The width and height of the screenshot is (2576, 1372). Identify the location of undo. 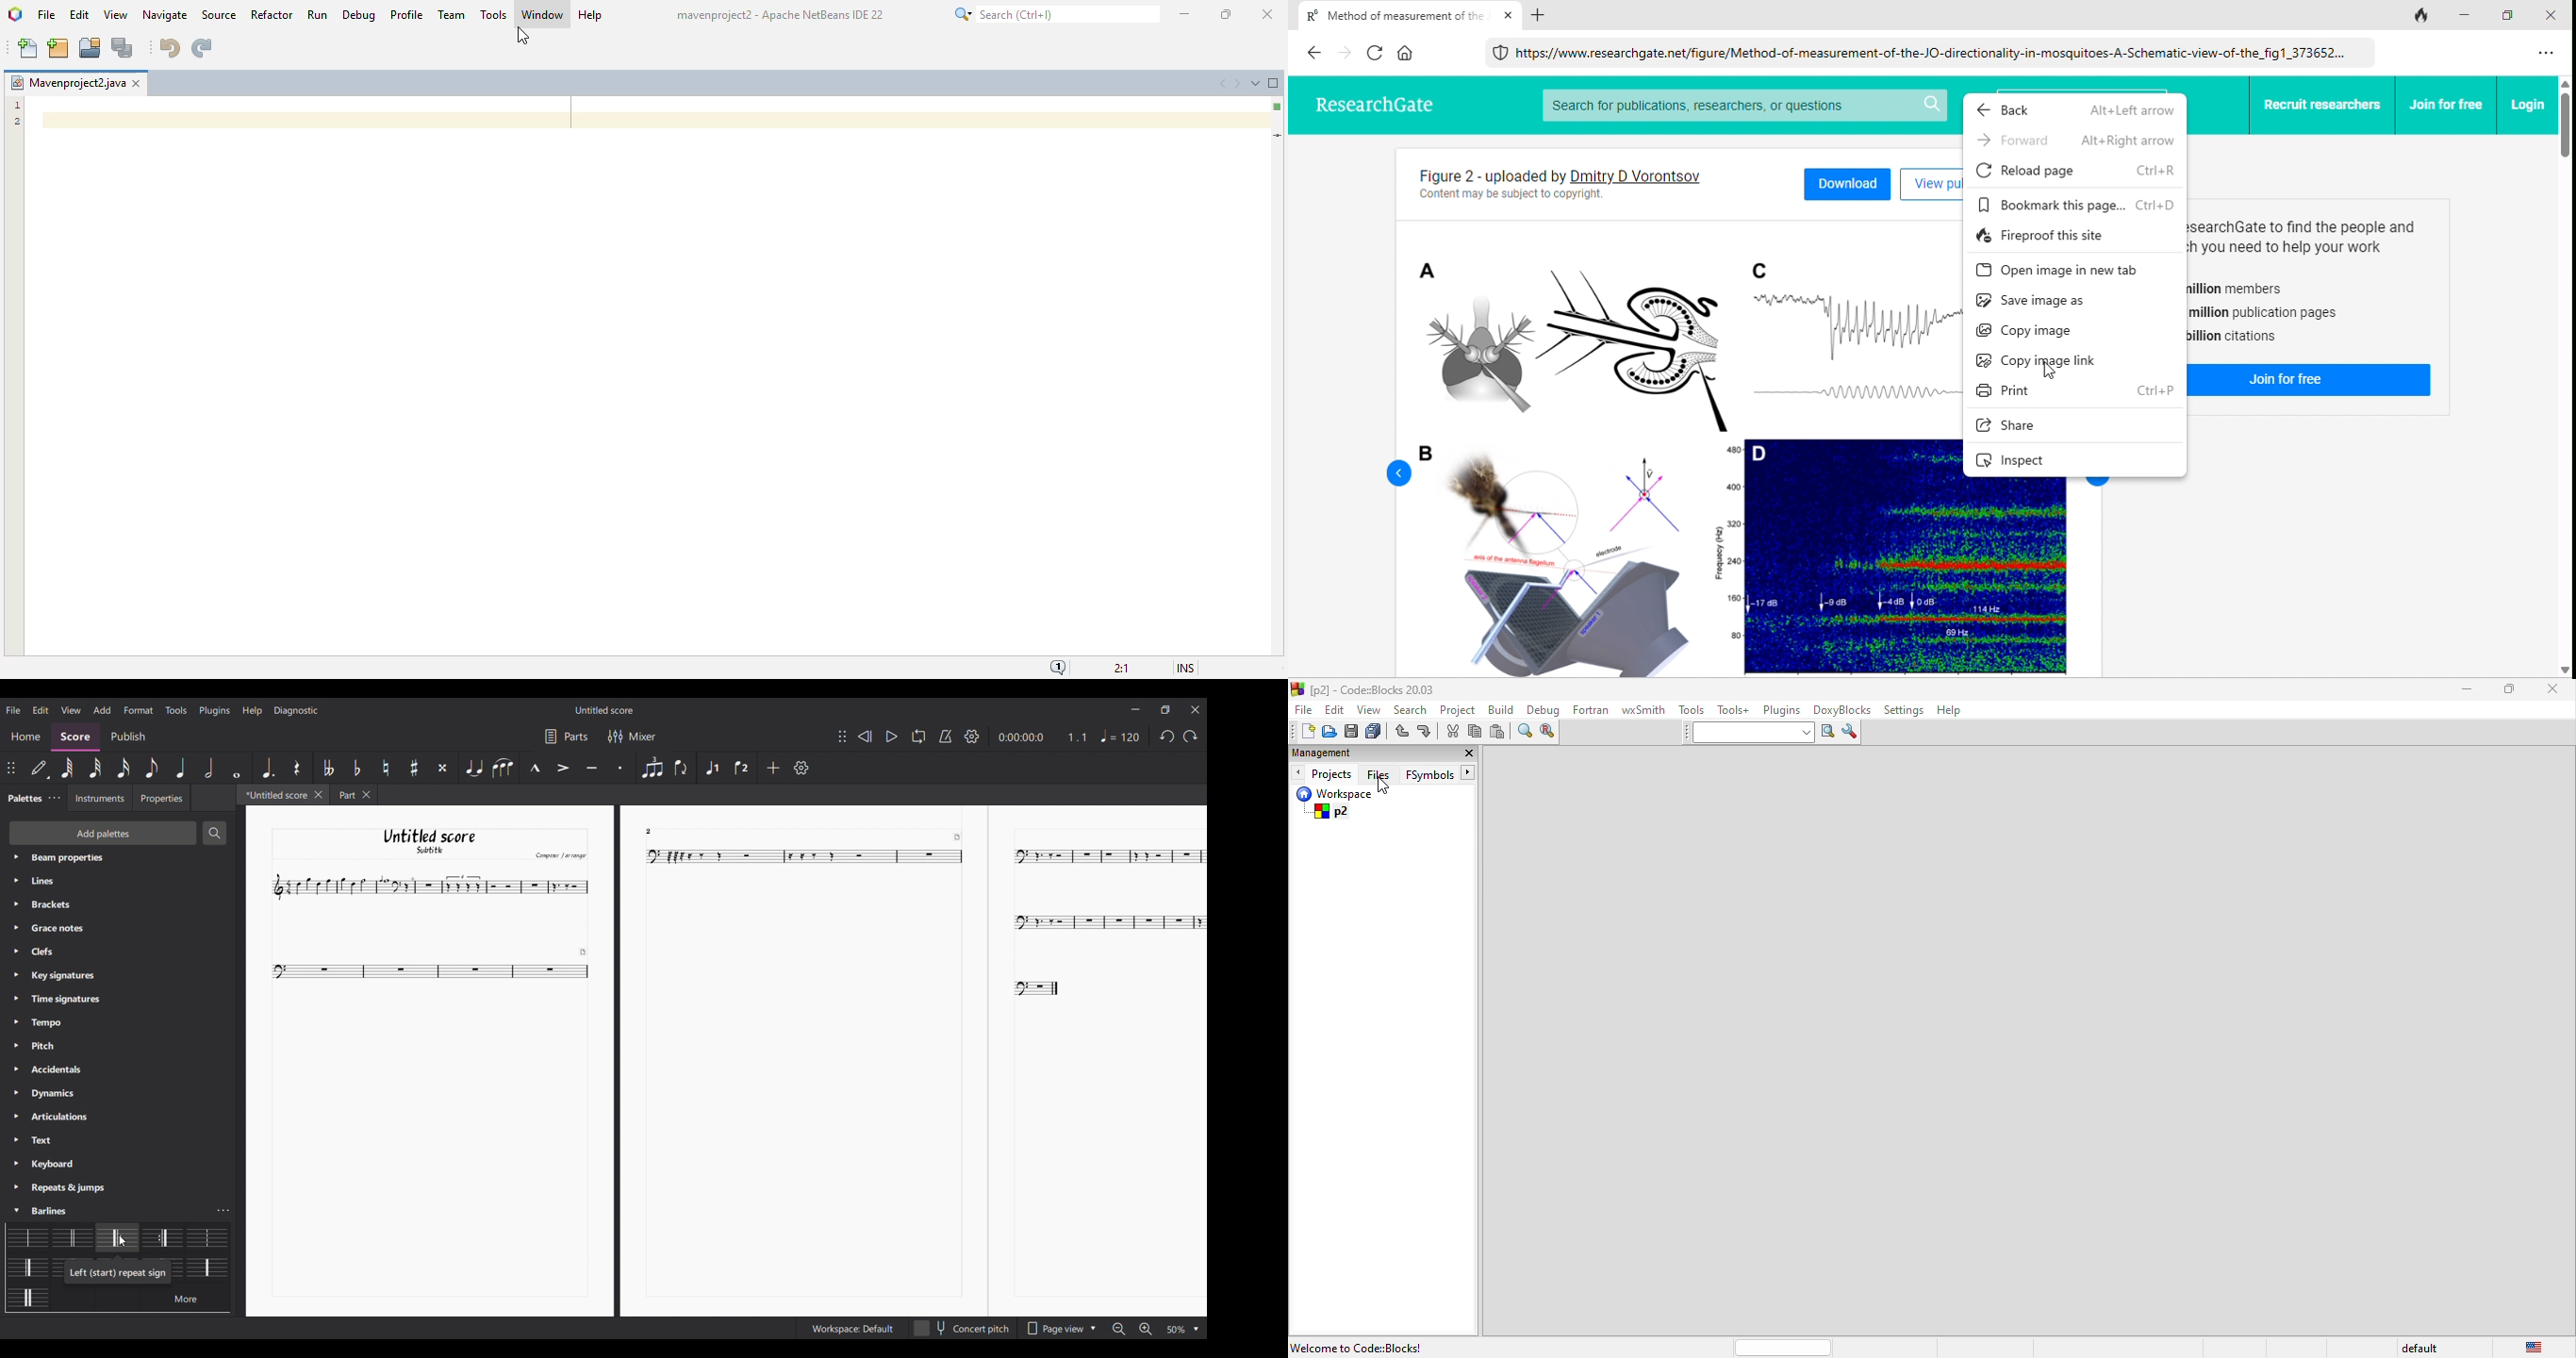
(1401, 731).